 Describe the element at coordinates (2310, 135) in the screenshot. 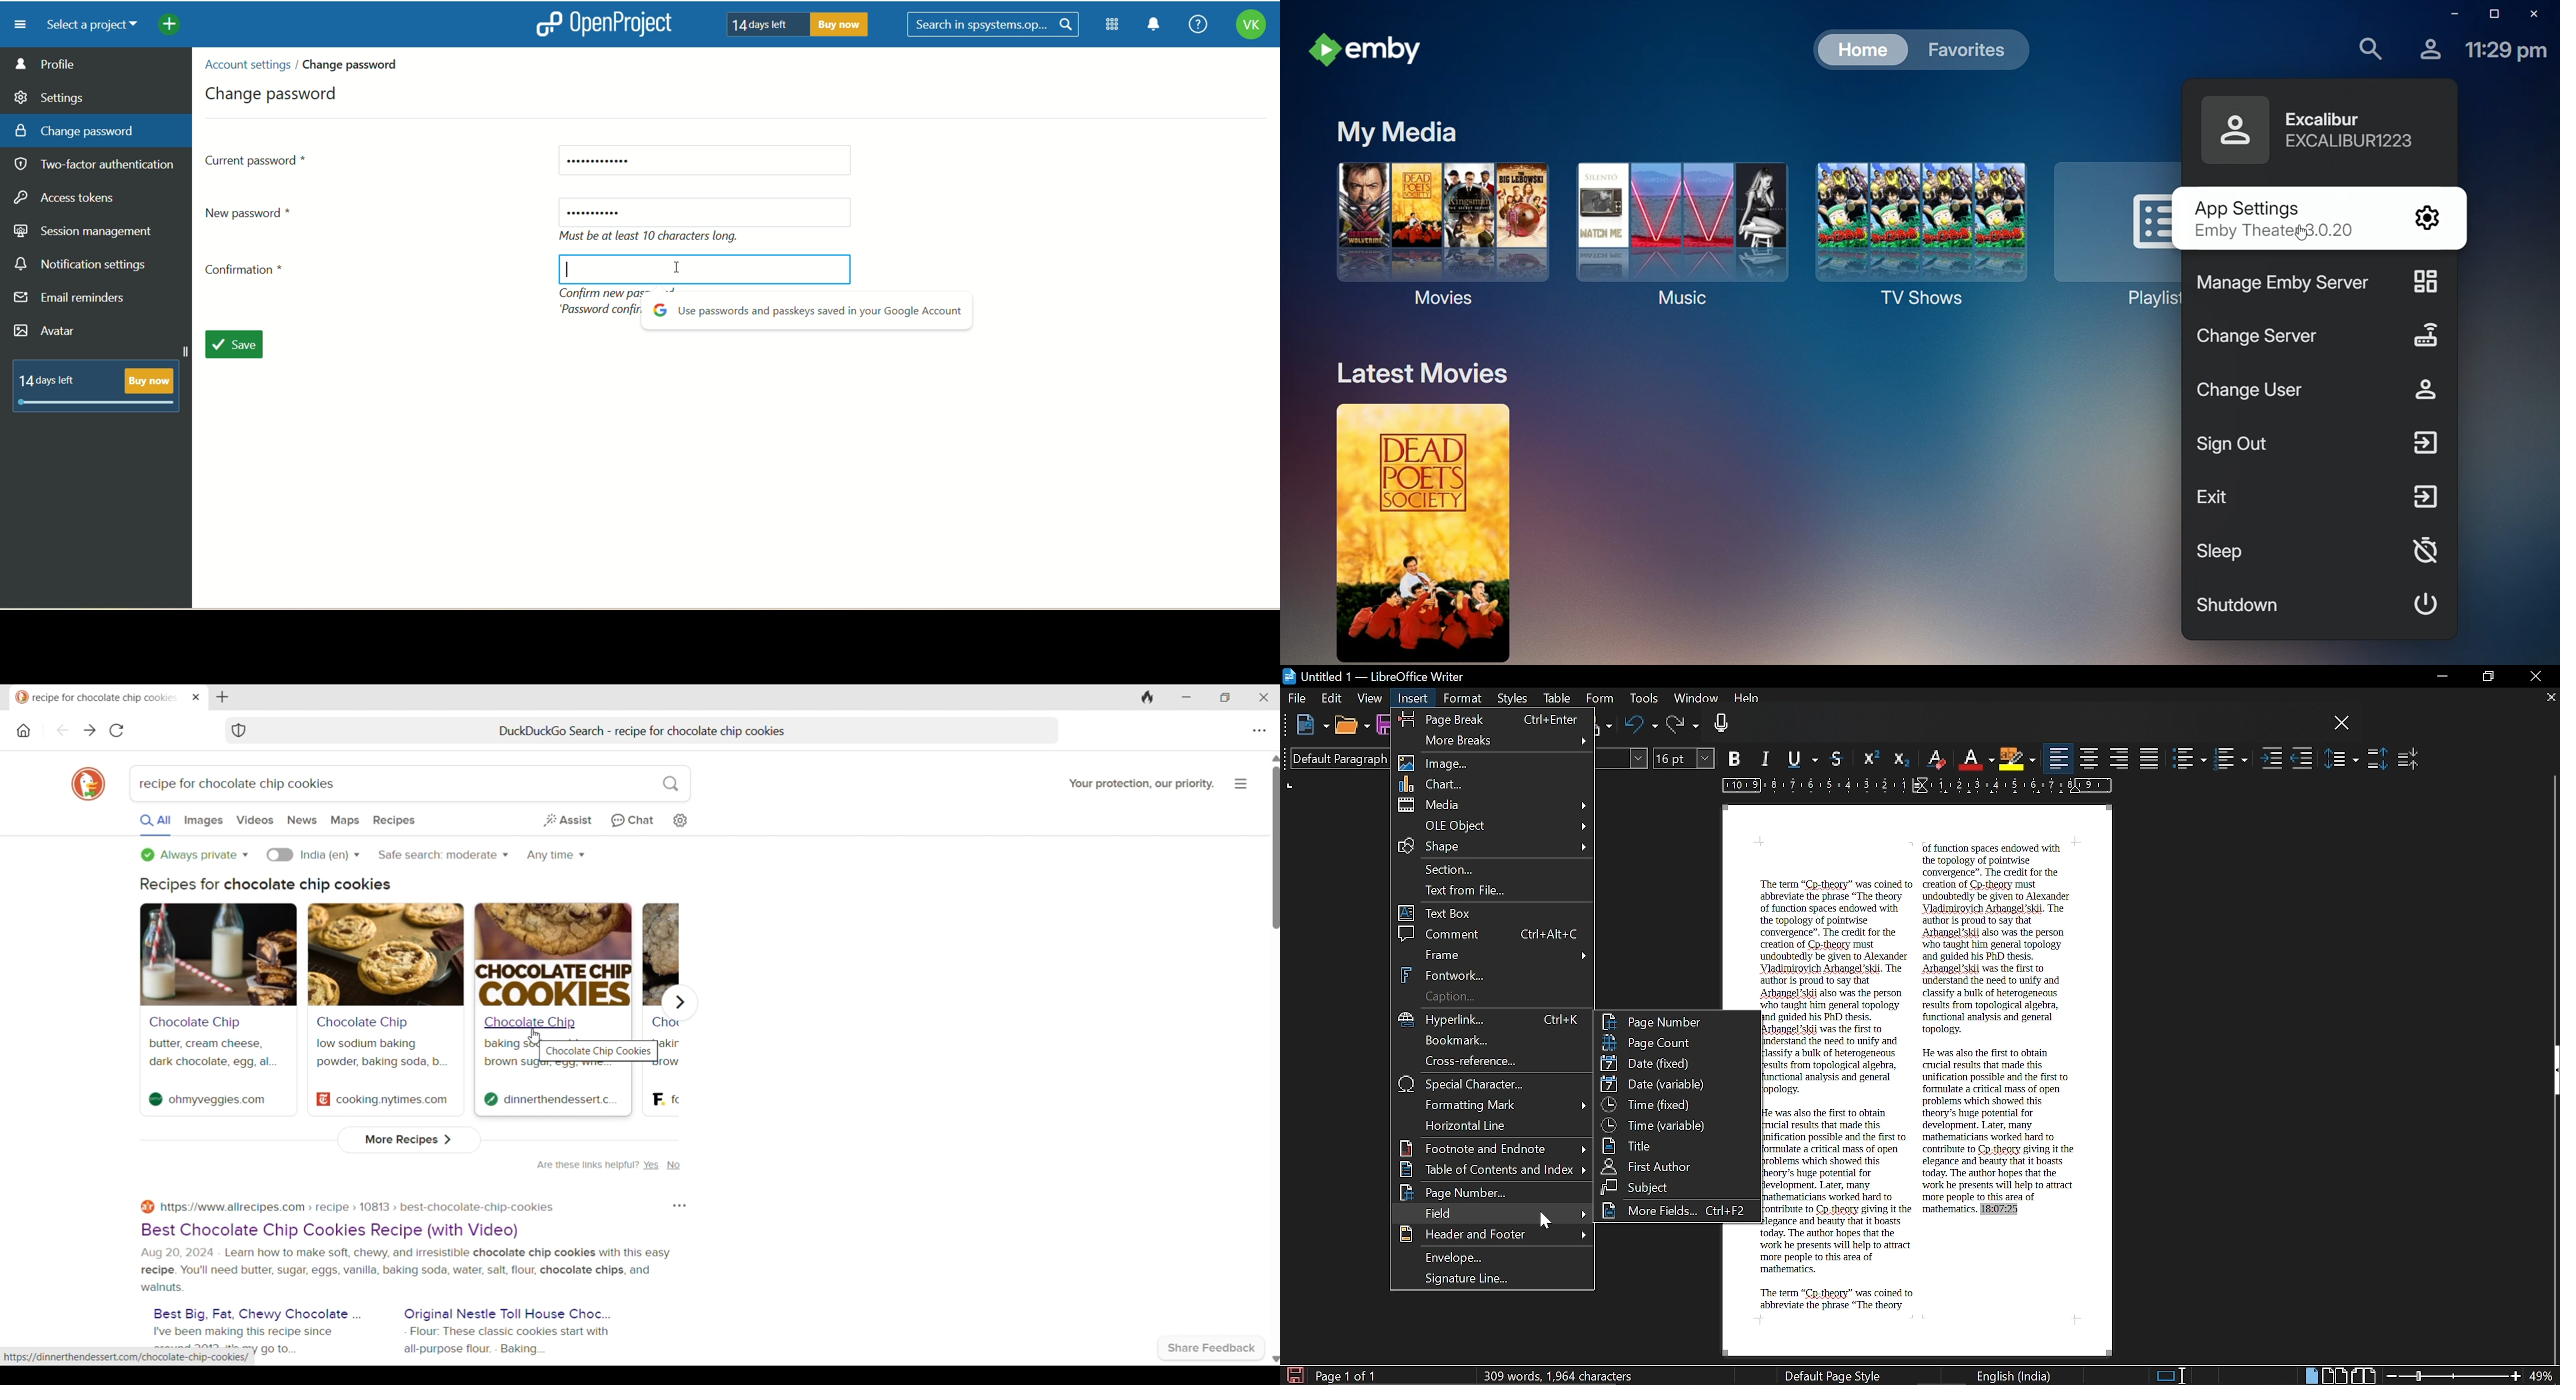

I see `Excalibur` at that location.